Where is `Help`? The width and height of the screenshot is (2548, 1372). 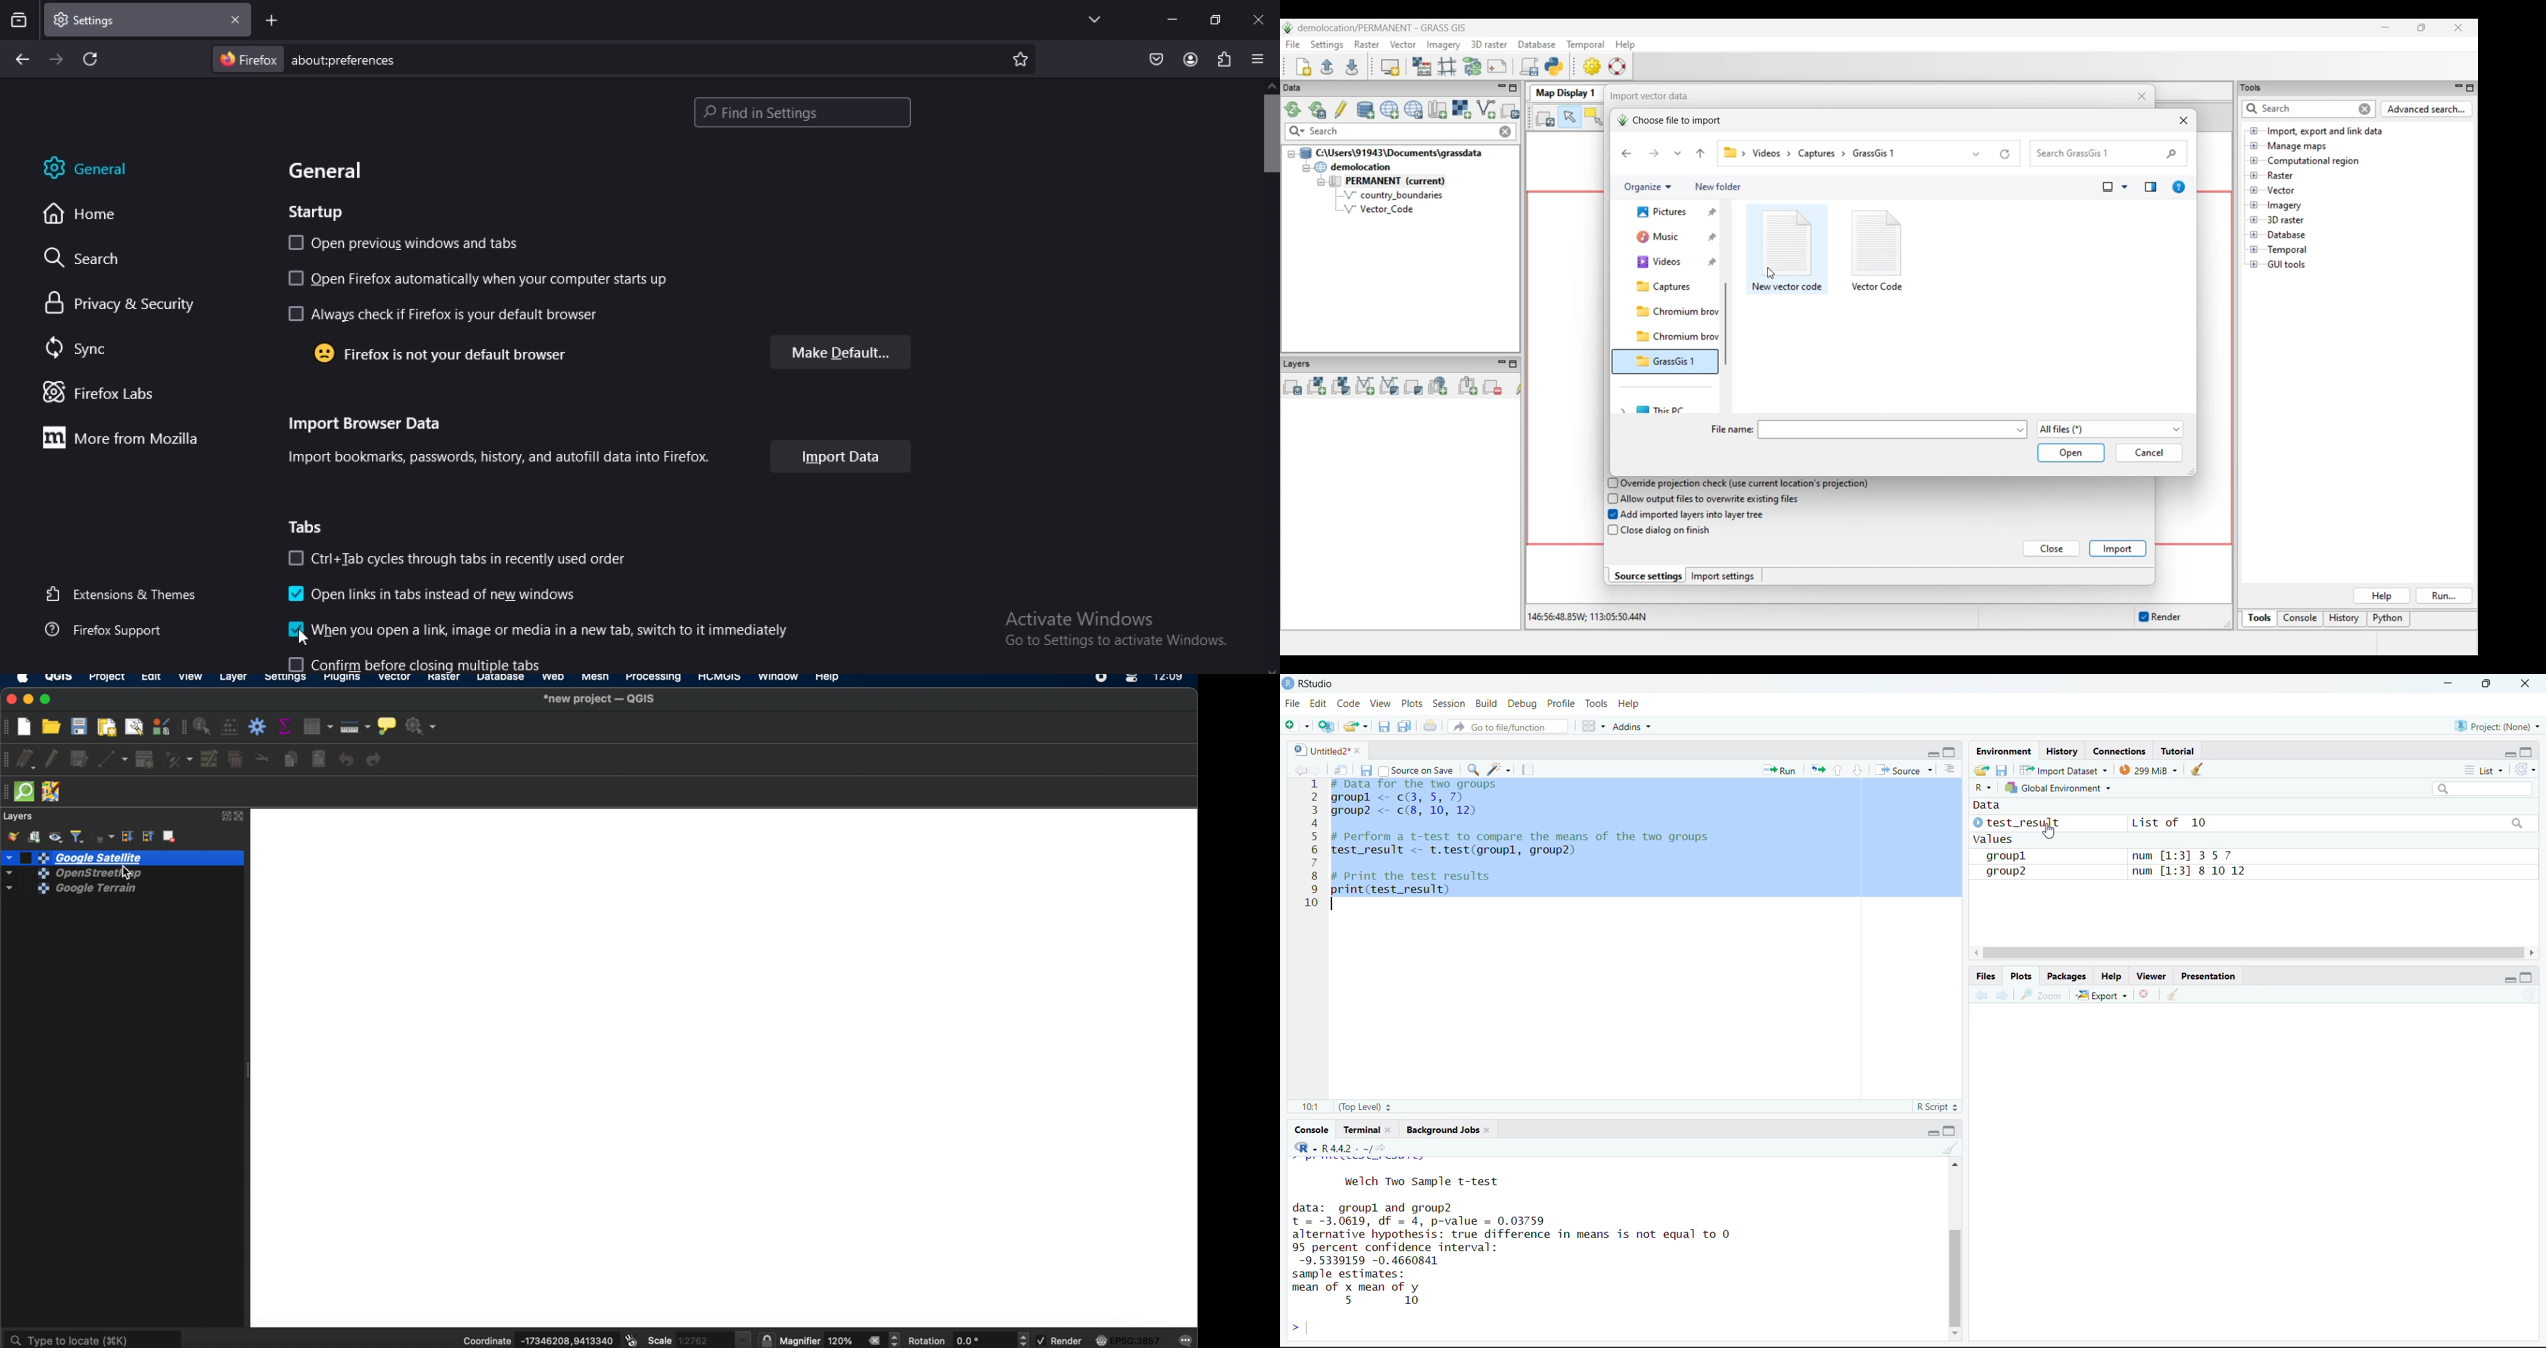
Help is located at coordinates (1633, 704).